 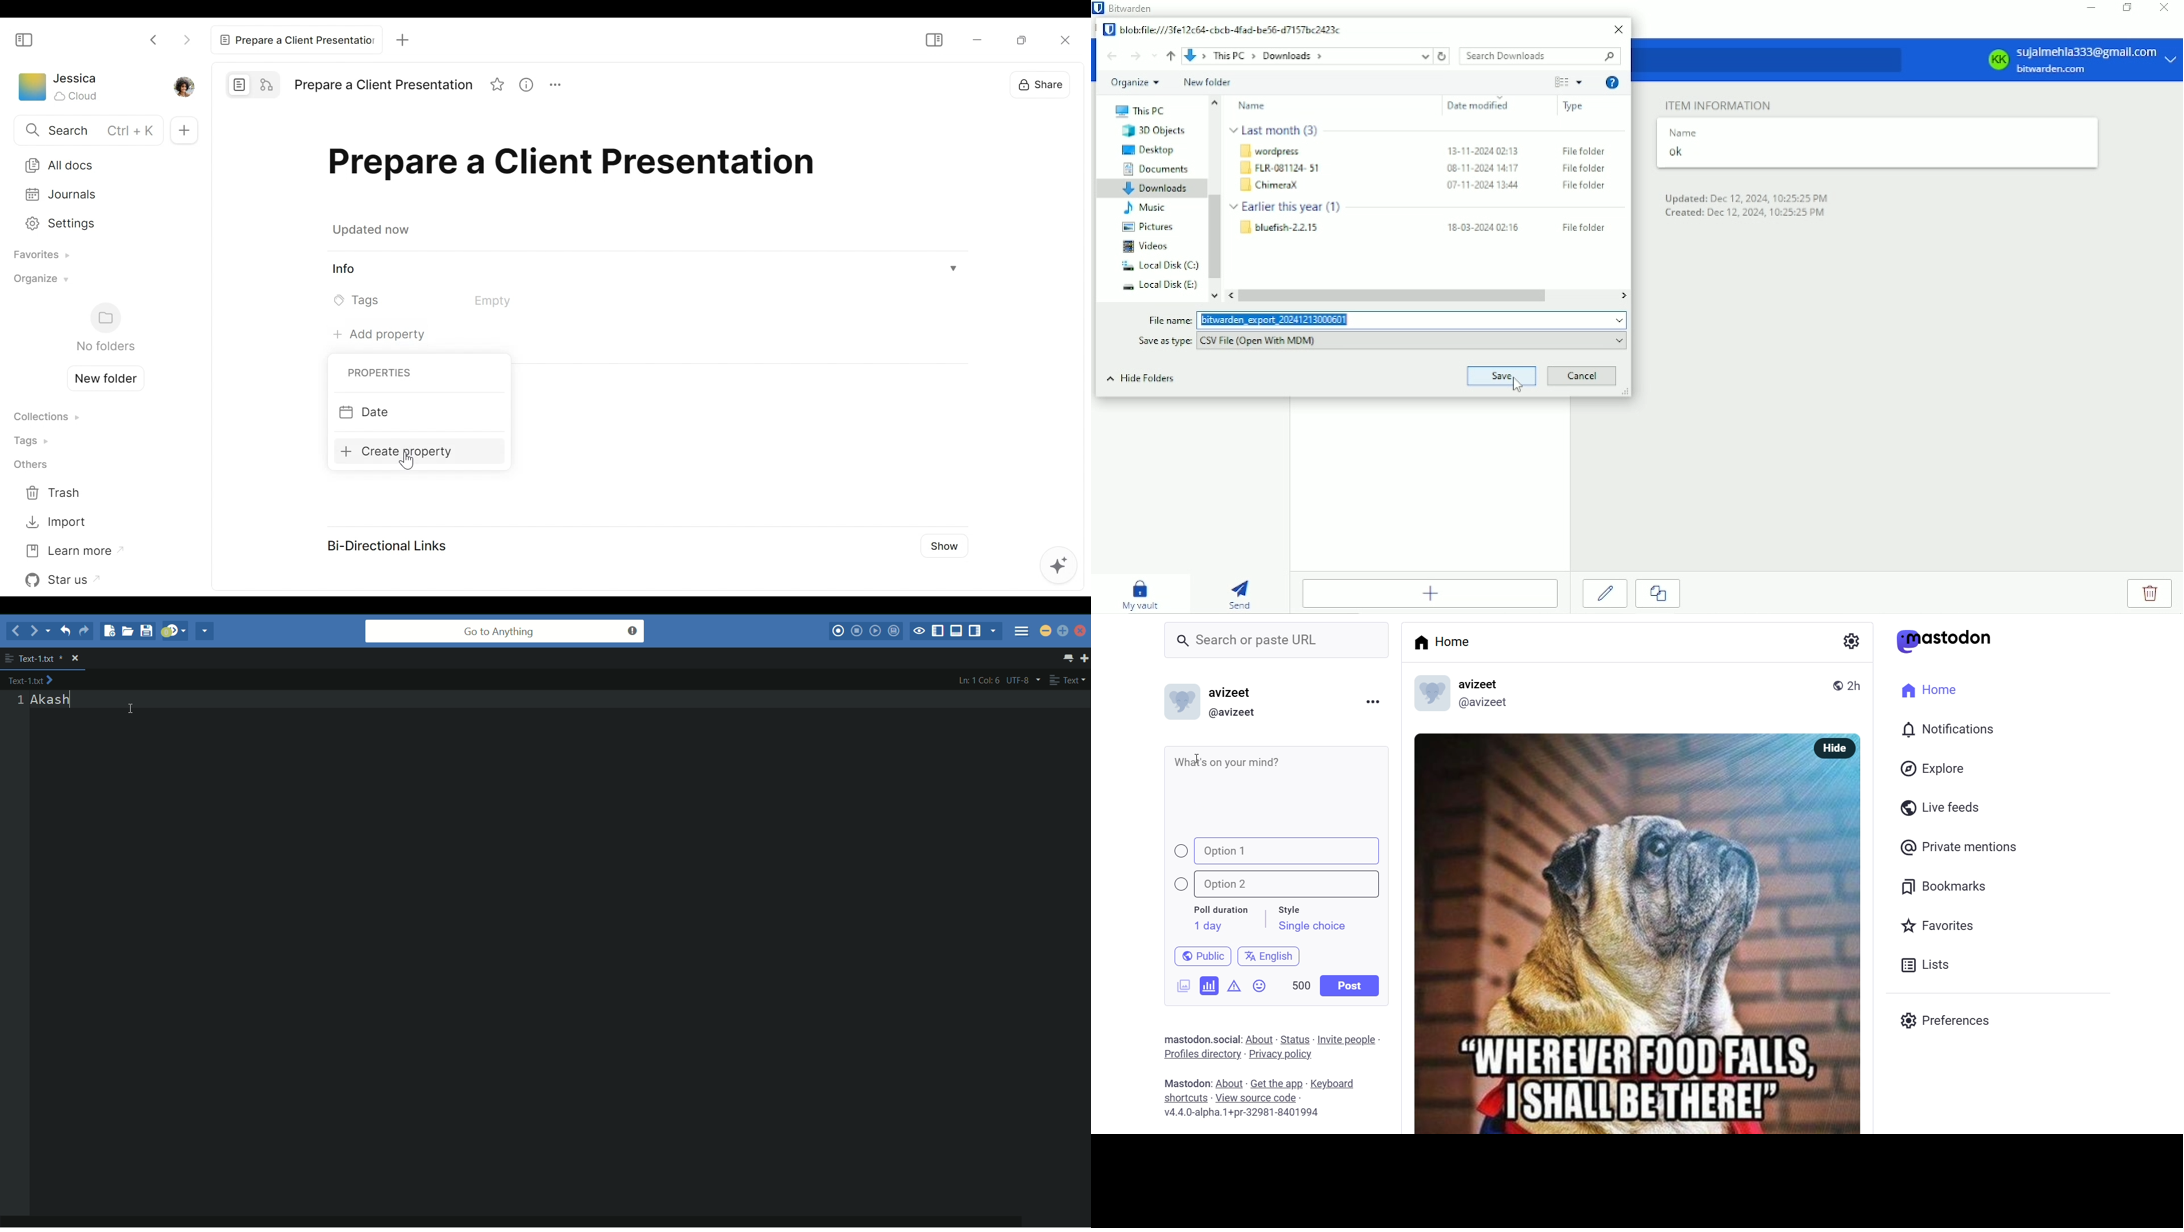 What do you see at coordinates (1280, 1056) in the screenshot?
I see `privacy policy` at bounding box center [1280, 1056].